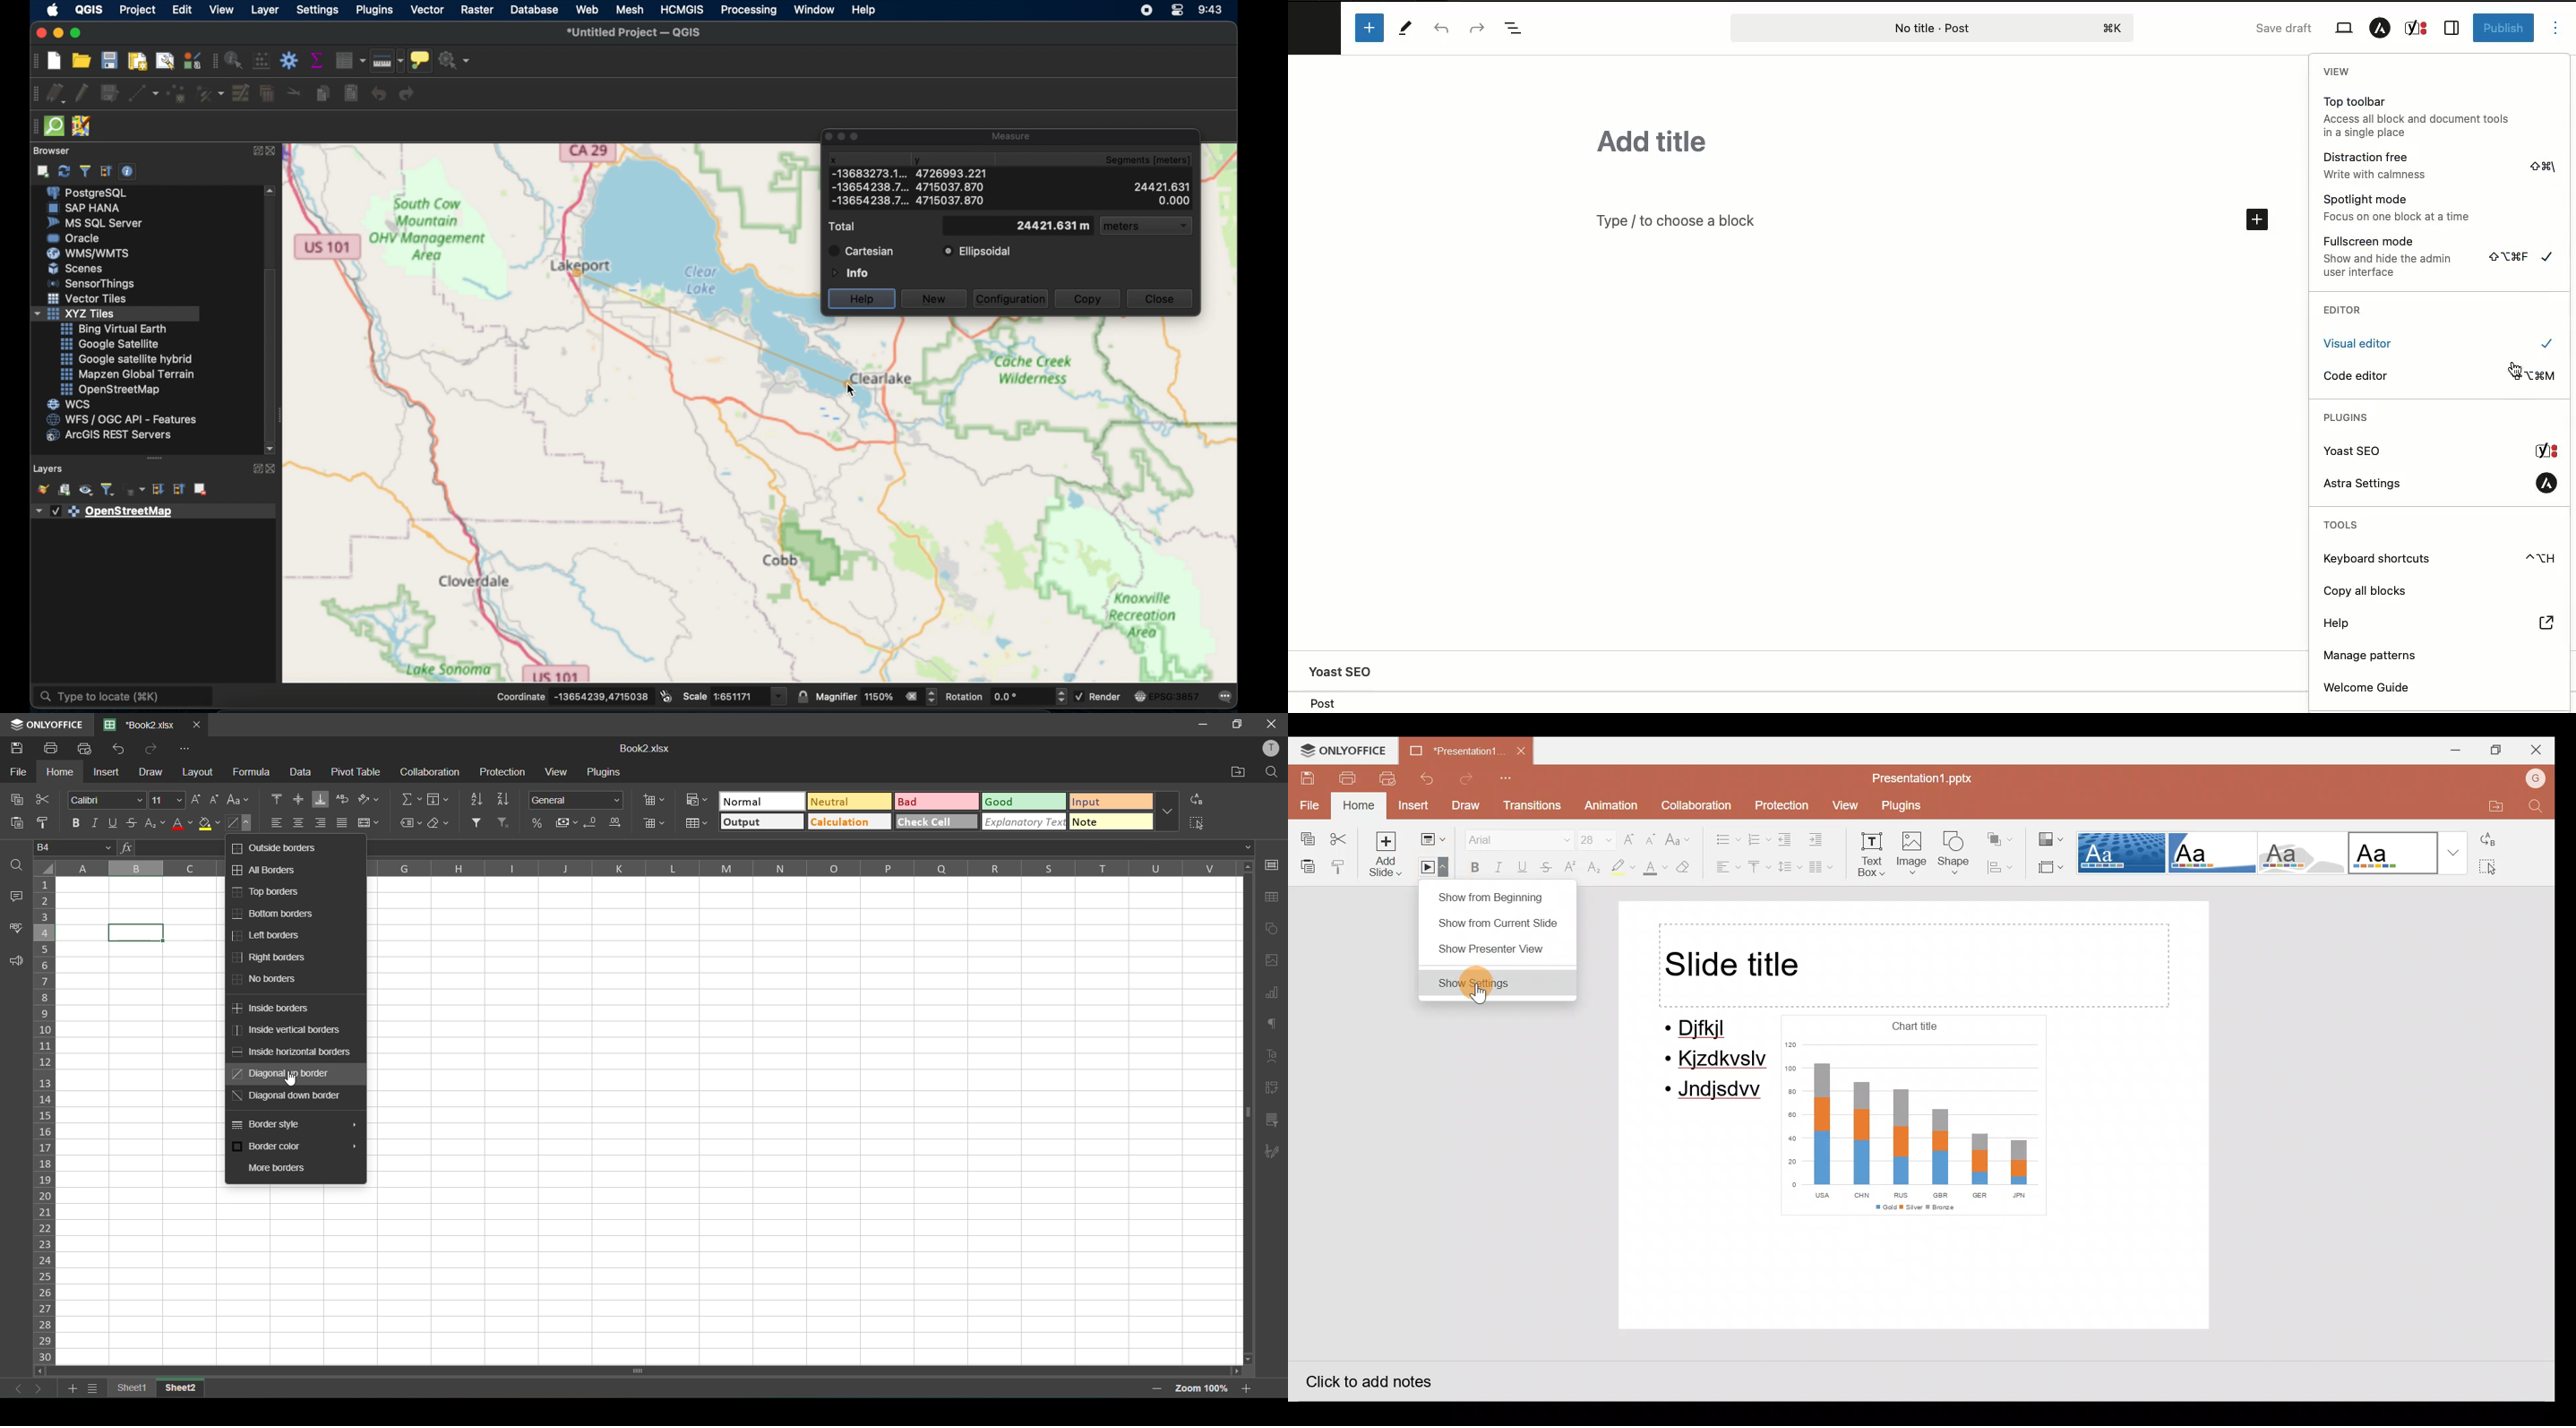  I want to click on strikethrough, so click(133, 823).